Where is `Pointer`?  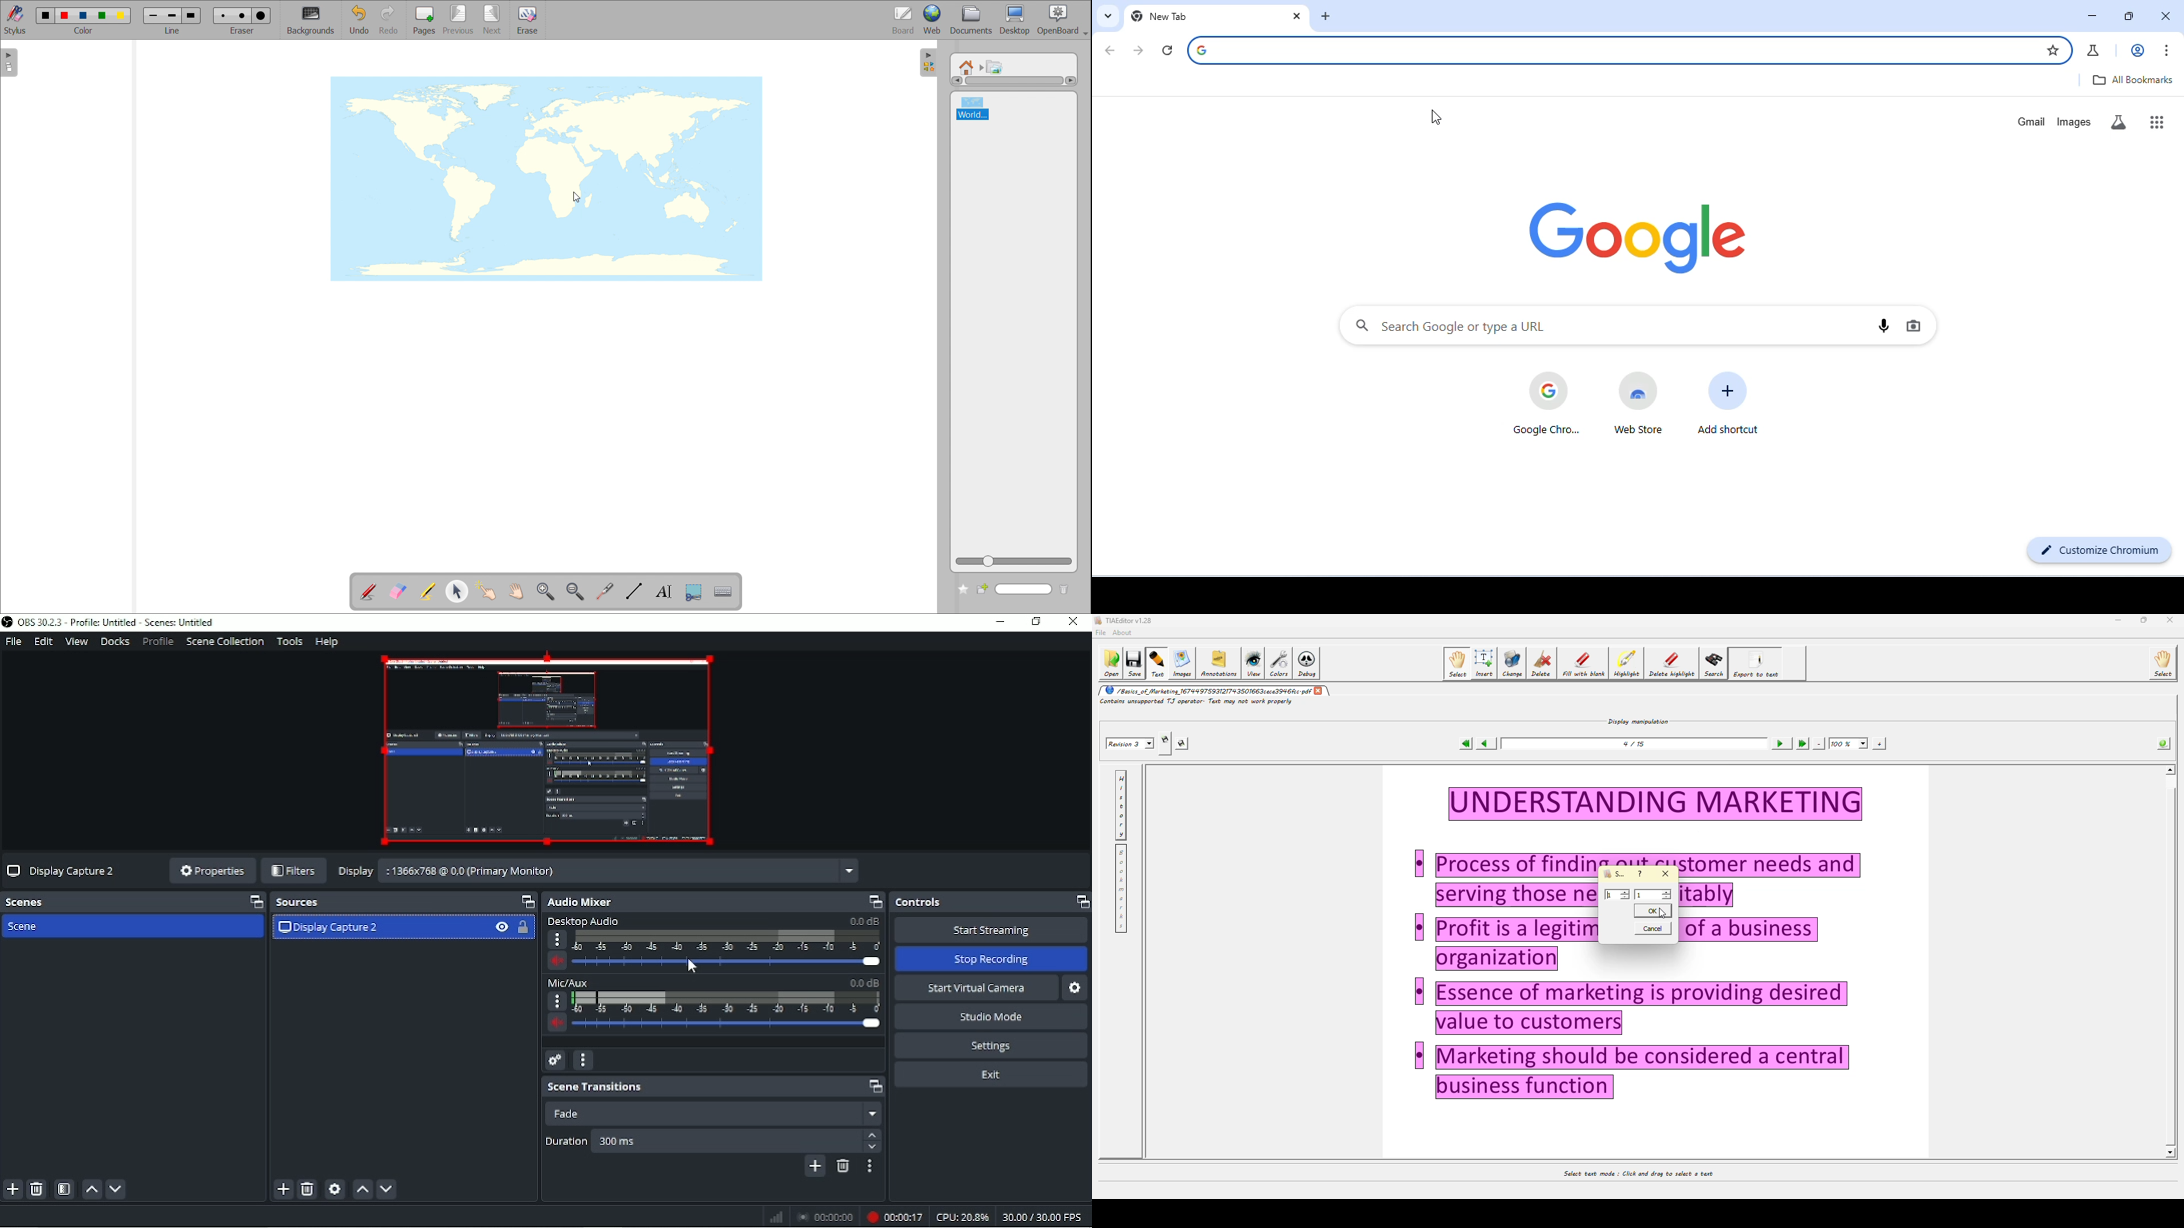
Pointer is located at coordinates (693, 965).